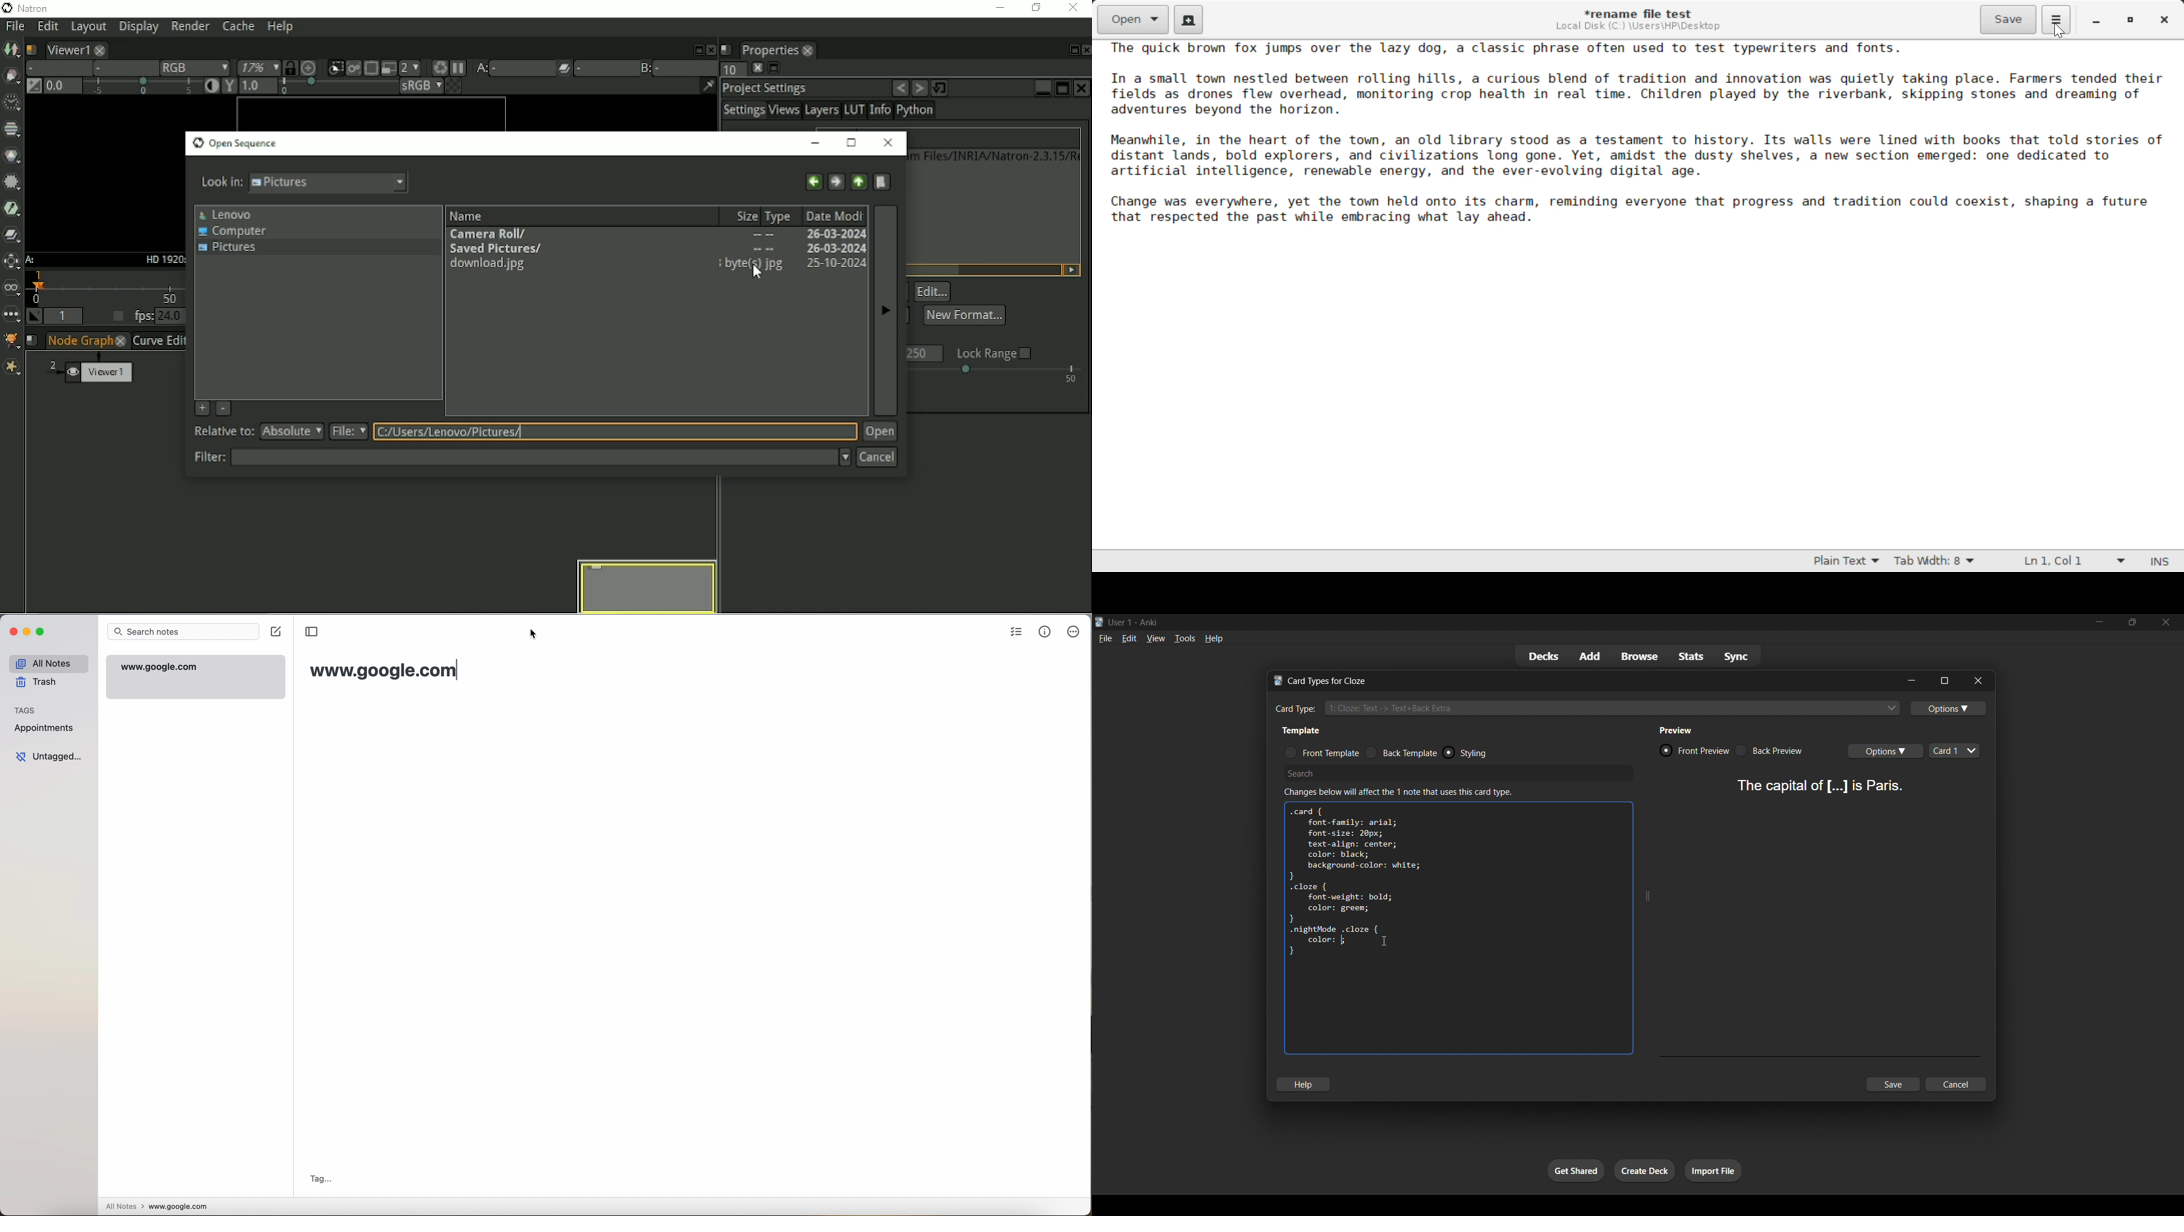 This screenshot has width=2184, height=1232. What do you see at coordinates (1339, 940) in the screenshot?
I see `color attribute` at bounding box center [1339, 940].